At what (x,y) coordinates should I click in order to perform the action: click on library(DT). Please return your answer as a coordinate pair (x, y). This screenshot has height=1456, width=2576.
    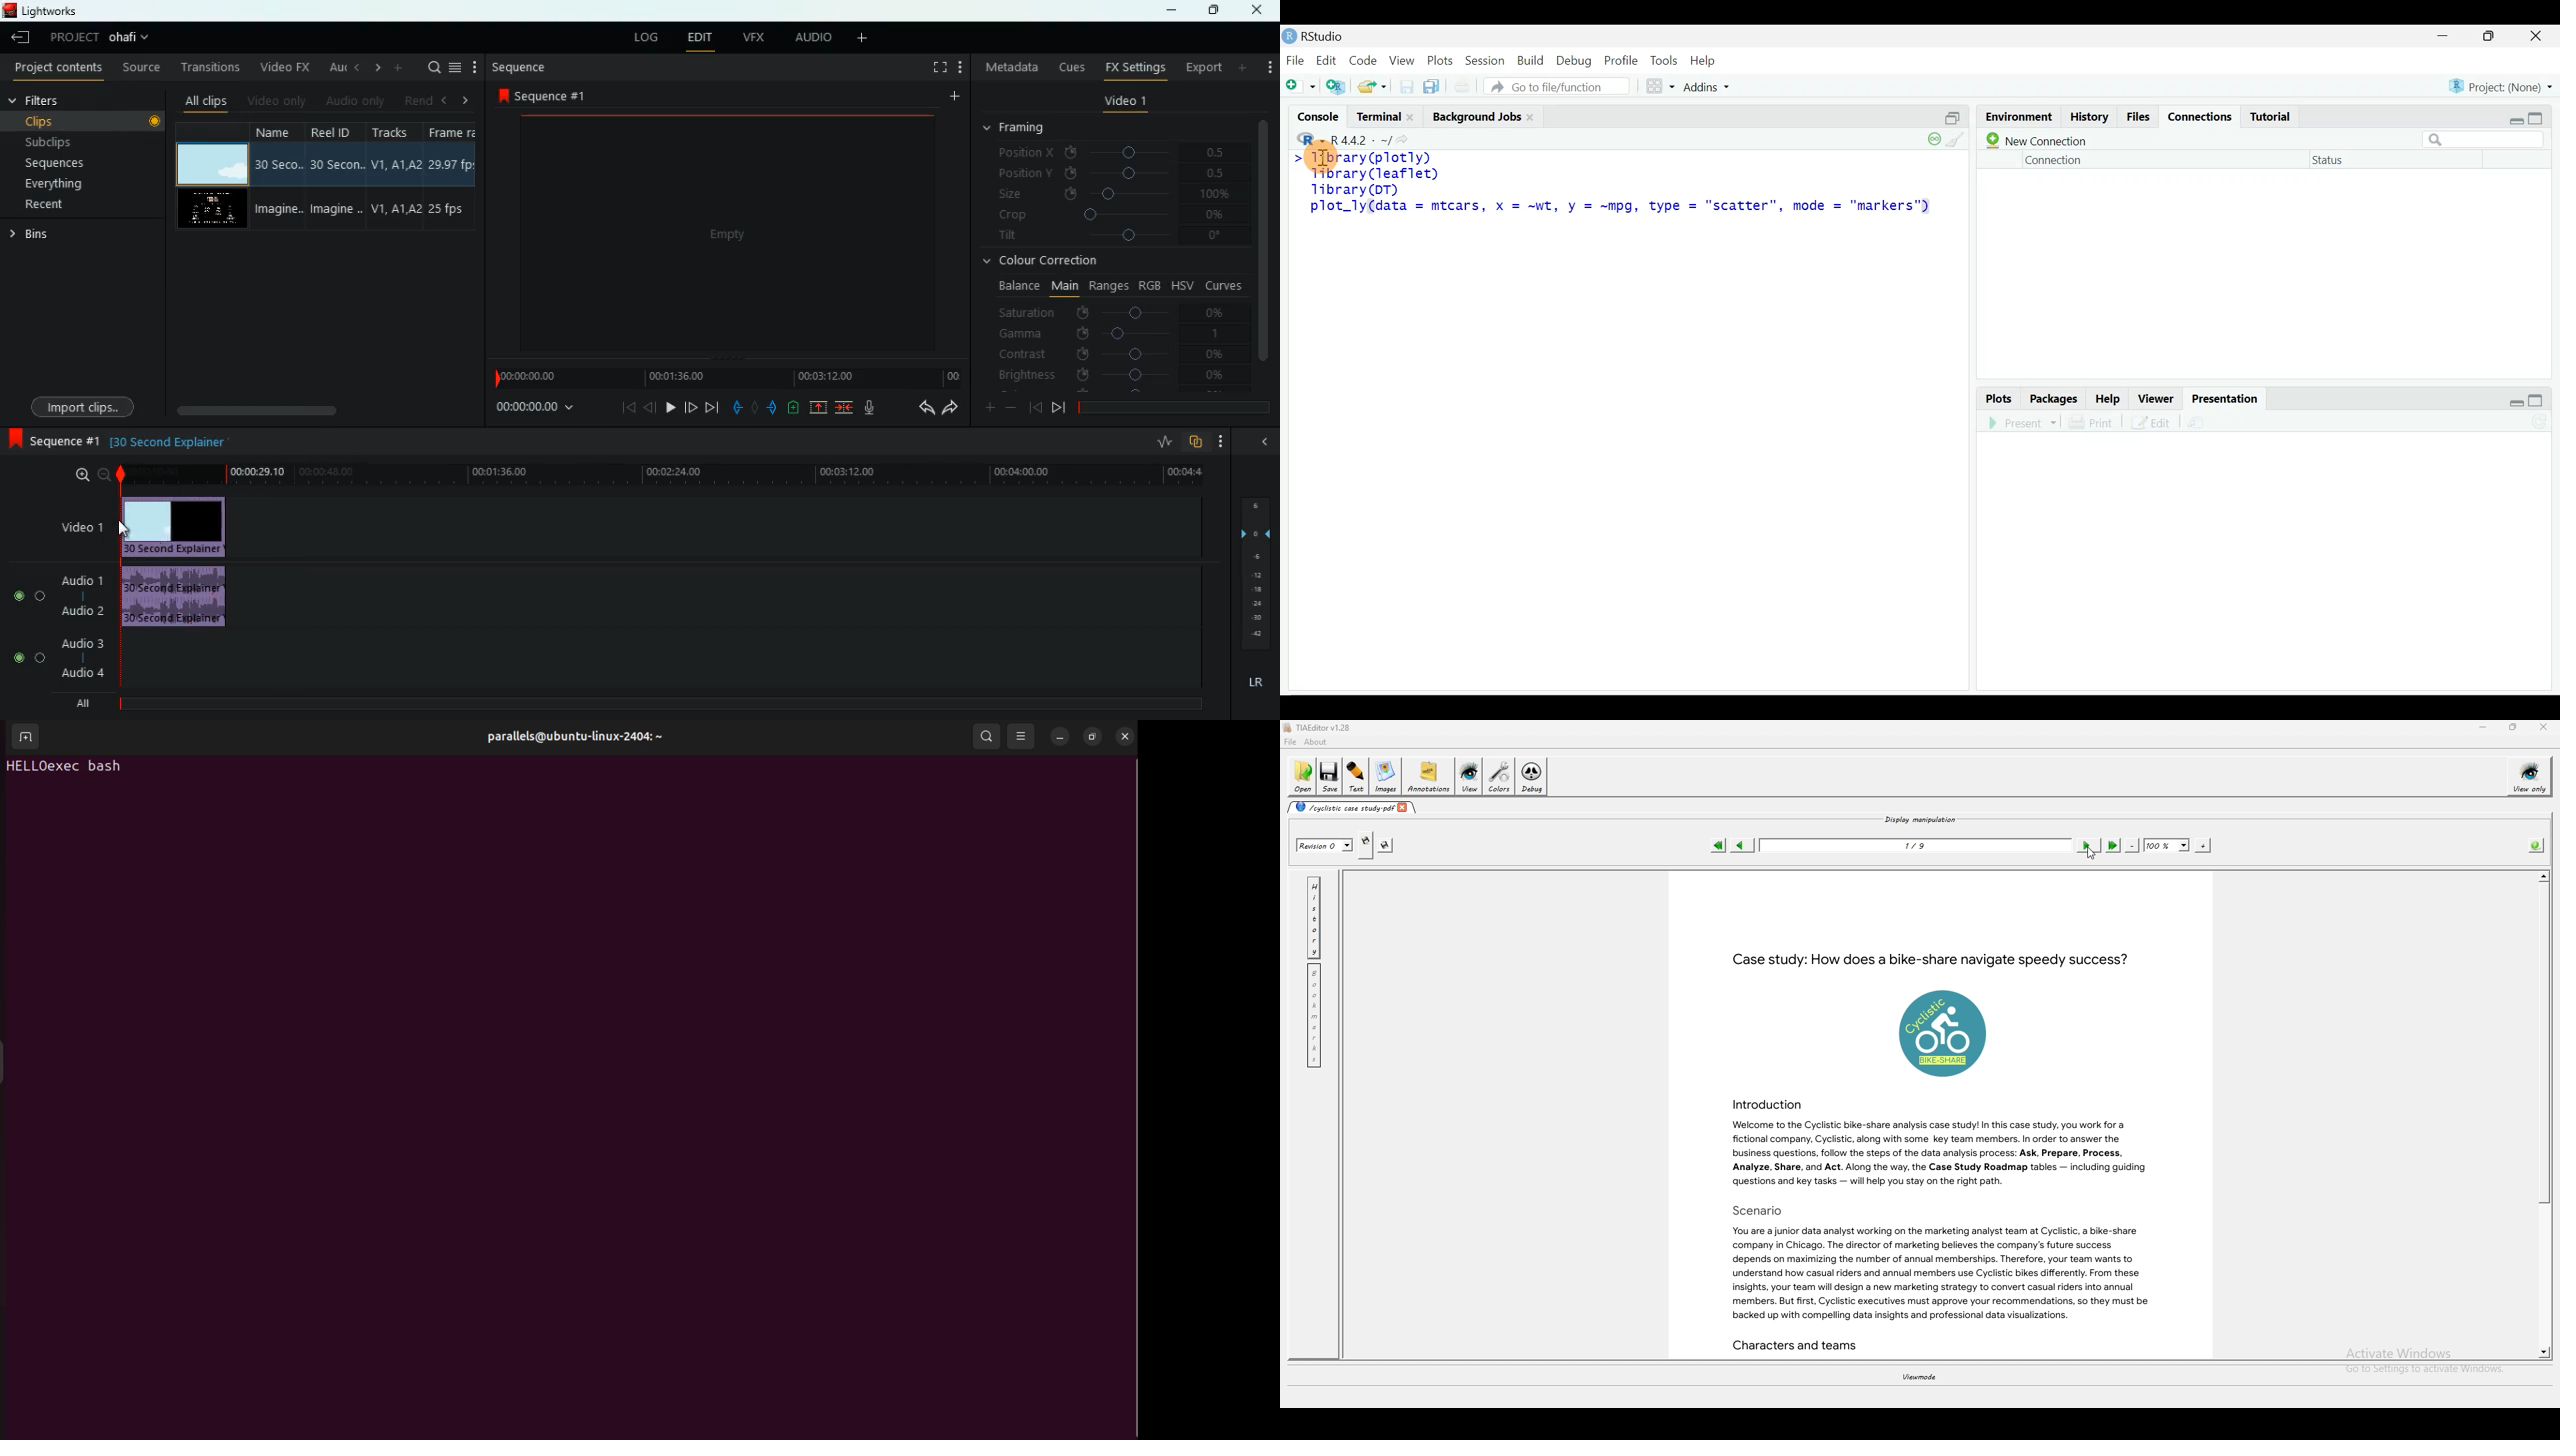
    Looking at the image, I should click on (1351, 191).